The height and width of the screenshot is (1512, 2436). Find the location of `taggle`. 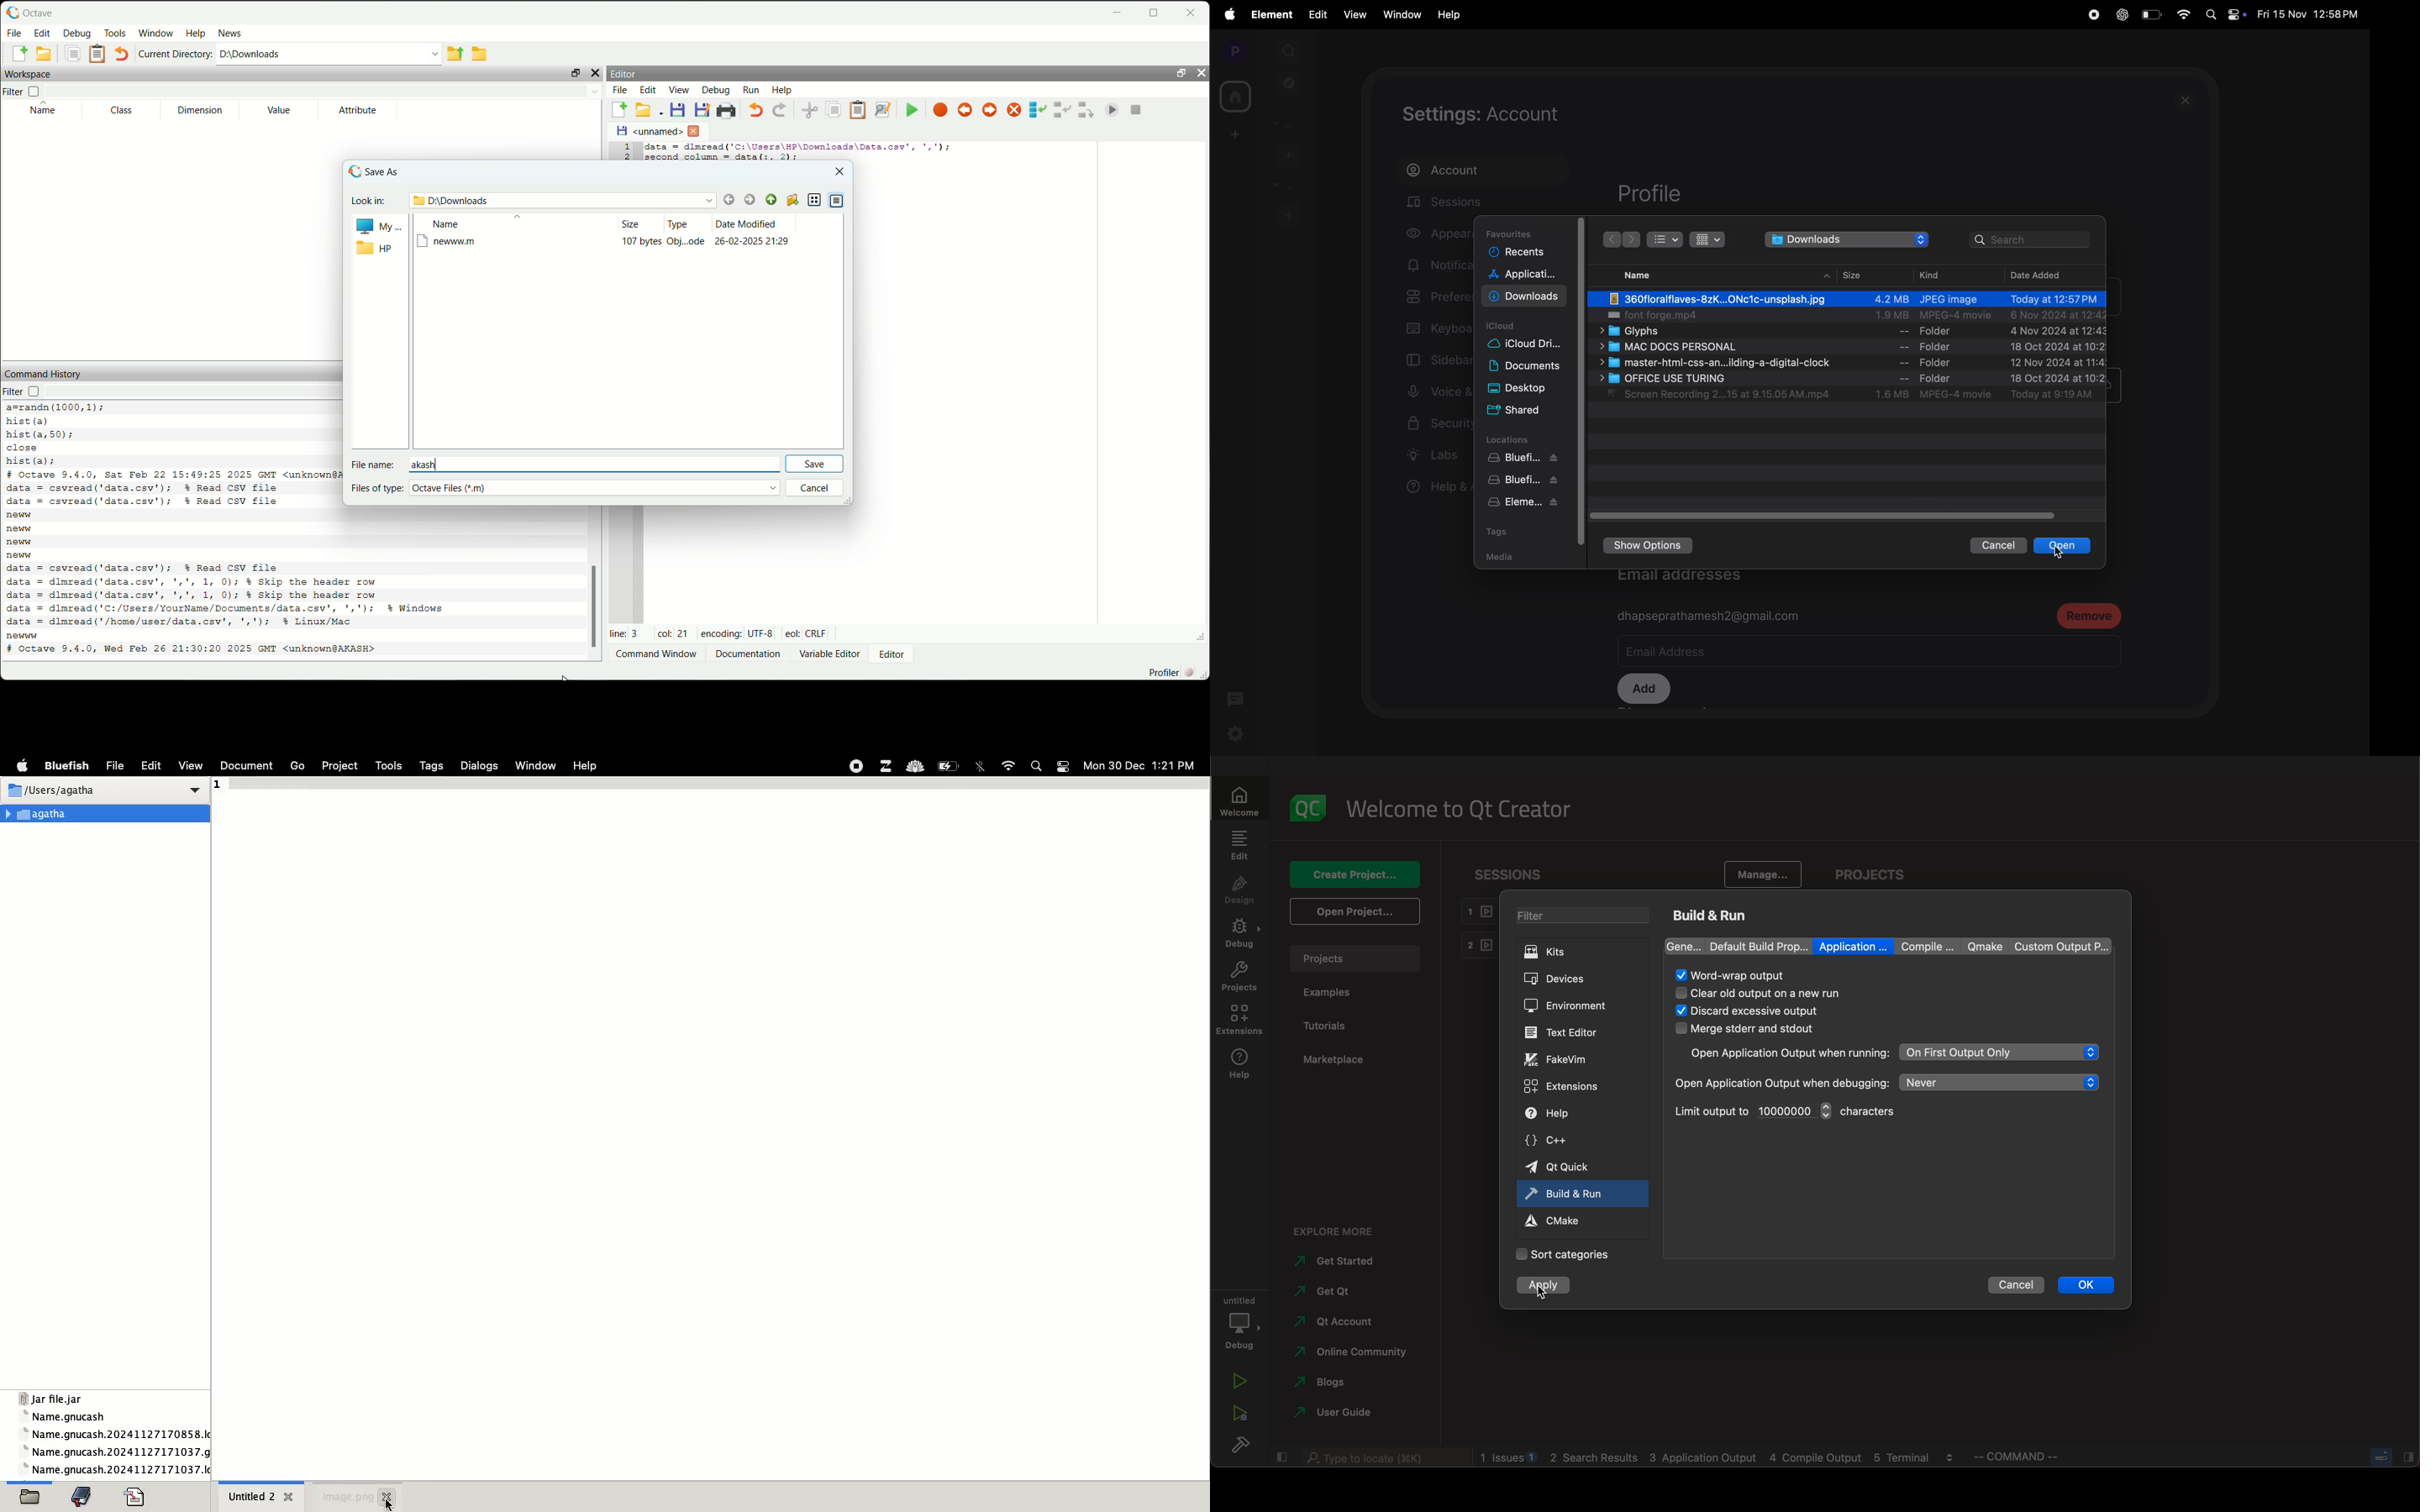

taggle is located at coordinates (1827, 515).